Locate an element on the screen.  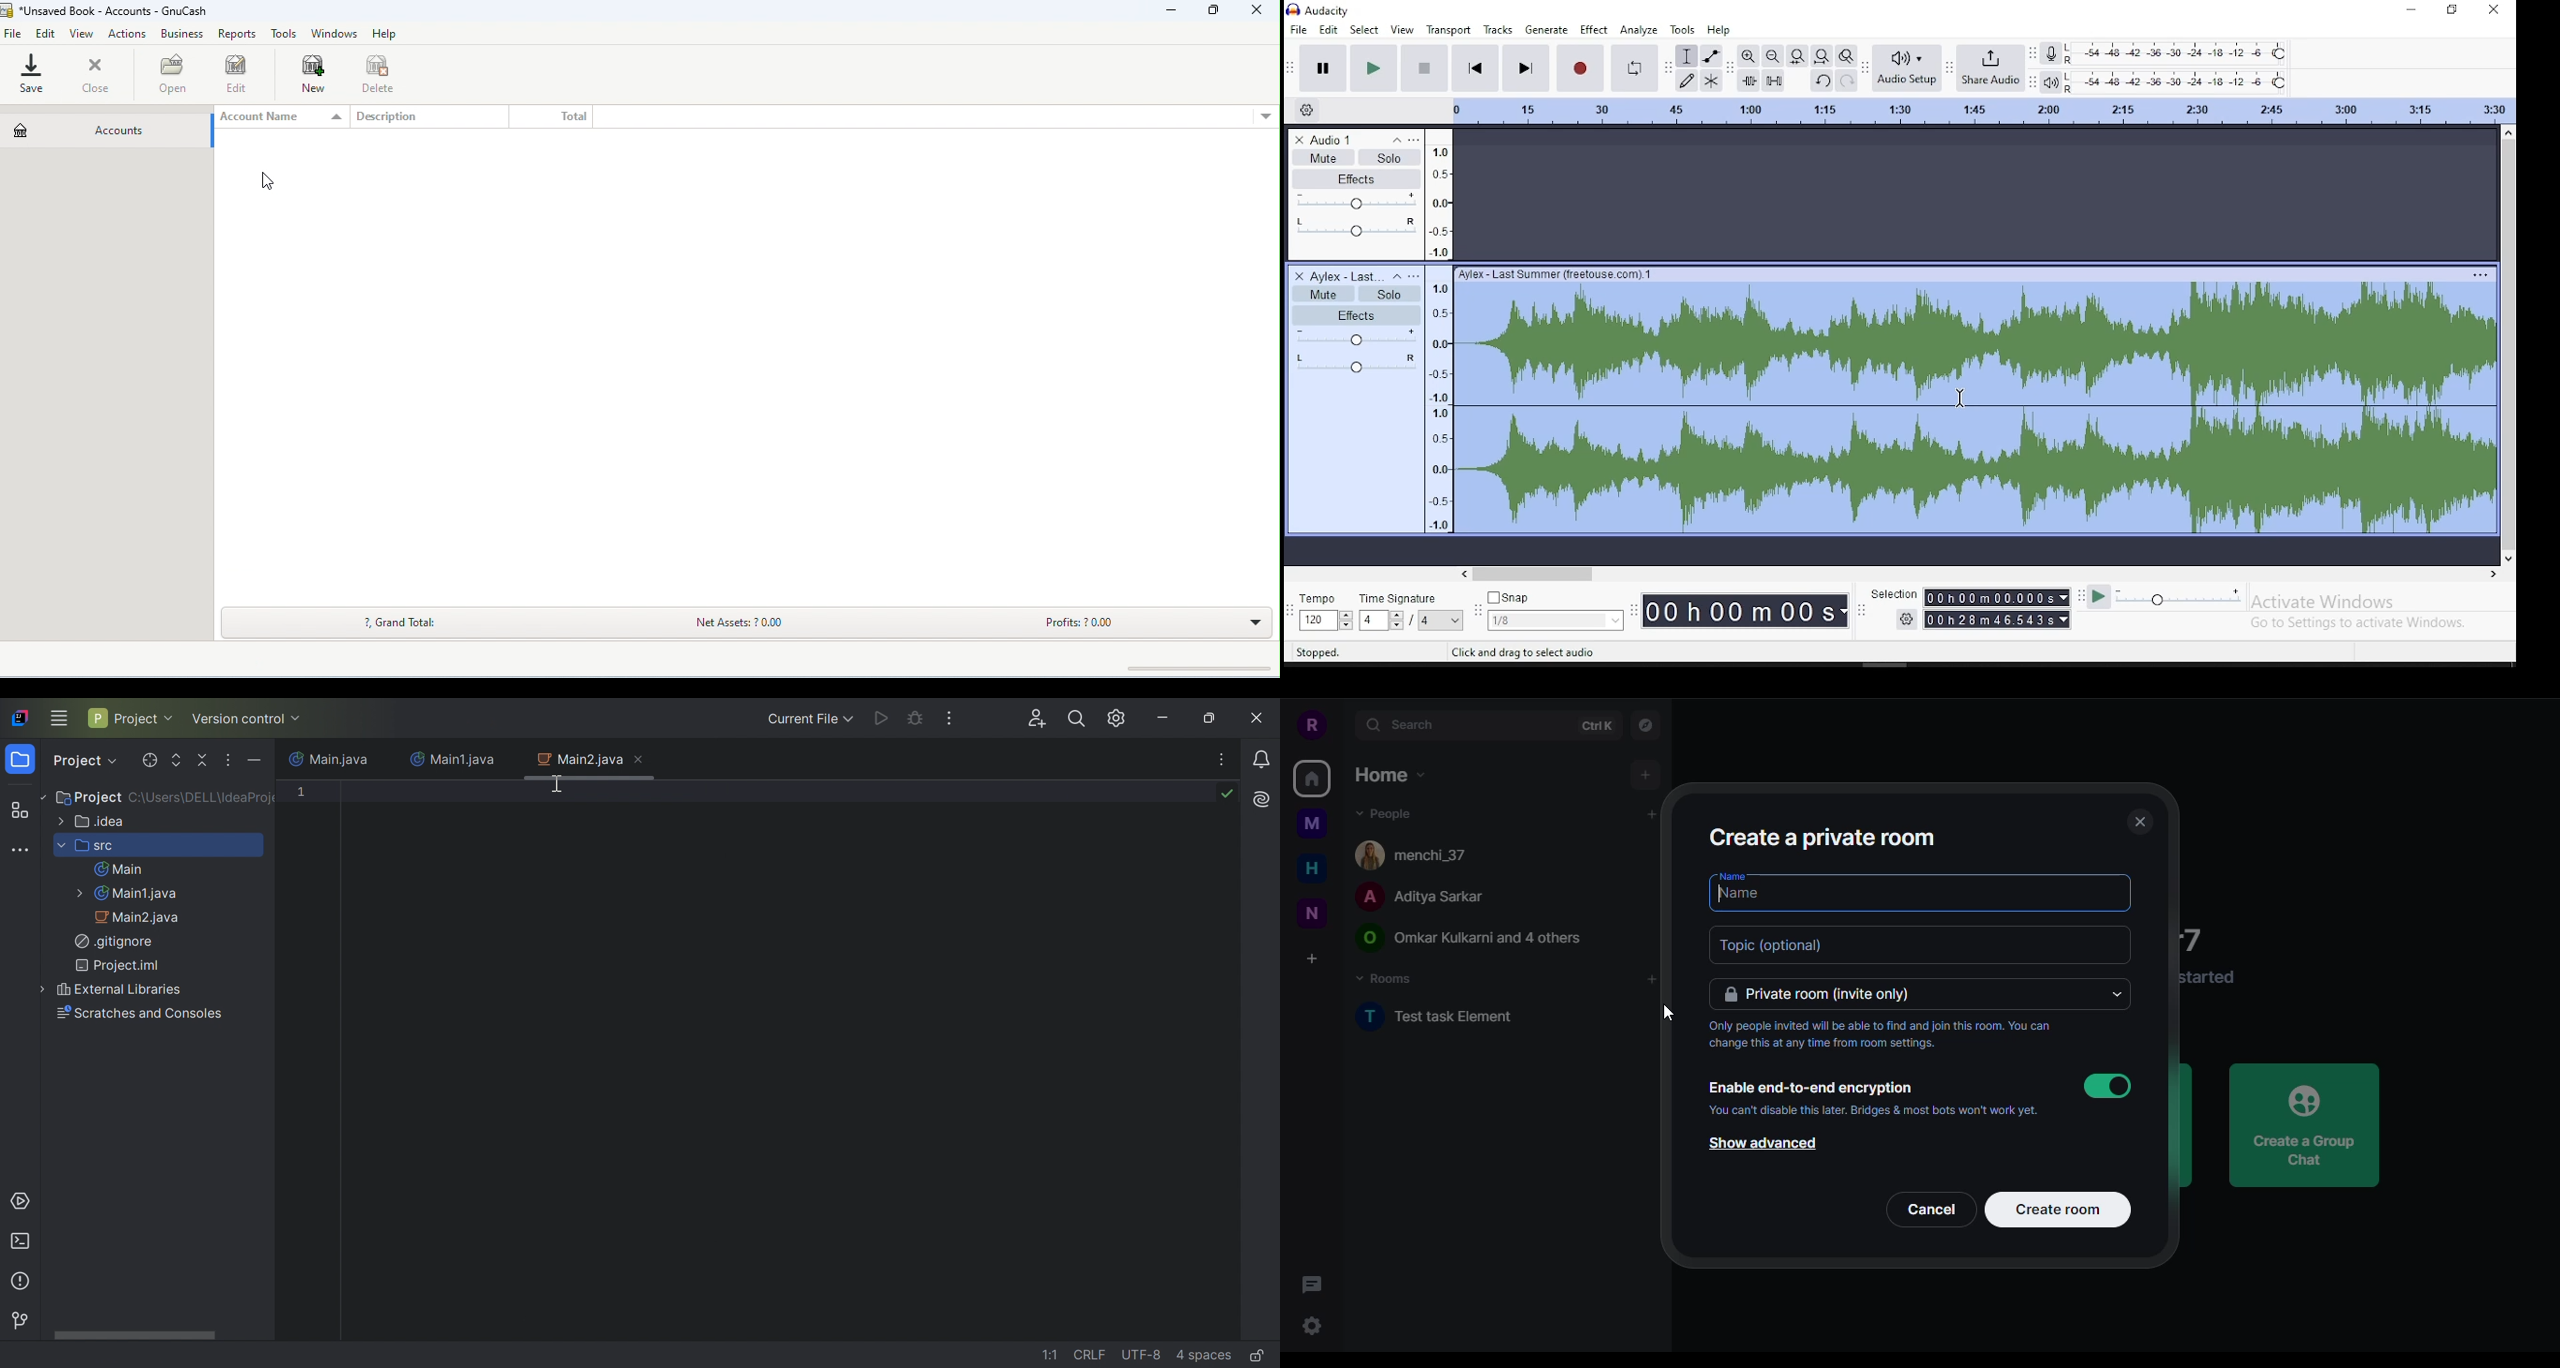
search is located at coordinates (1404, 724).